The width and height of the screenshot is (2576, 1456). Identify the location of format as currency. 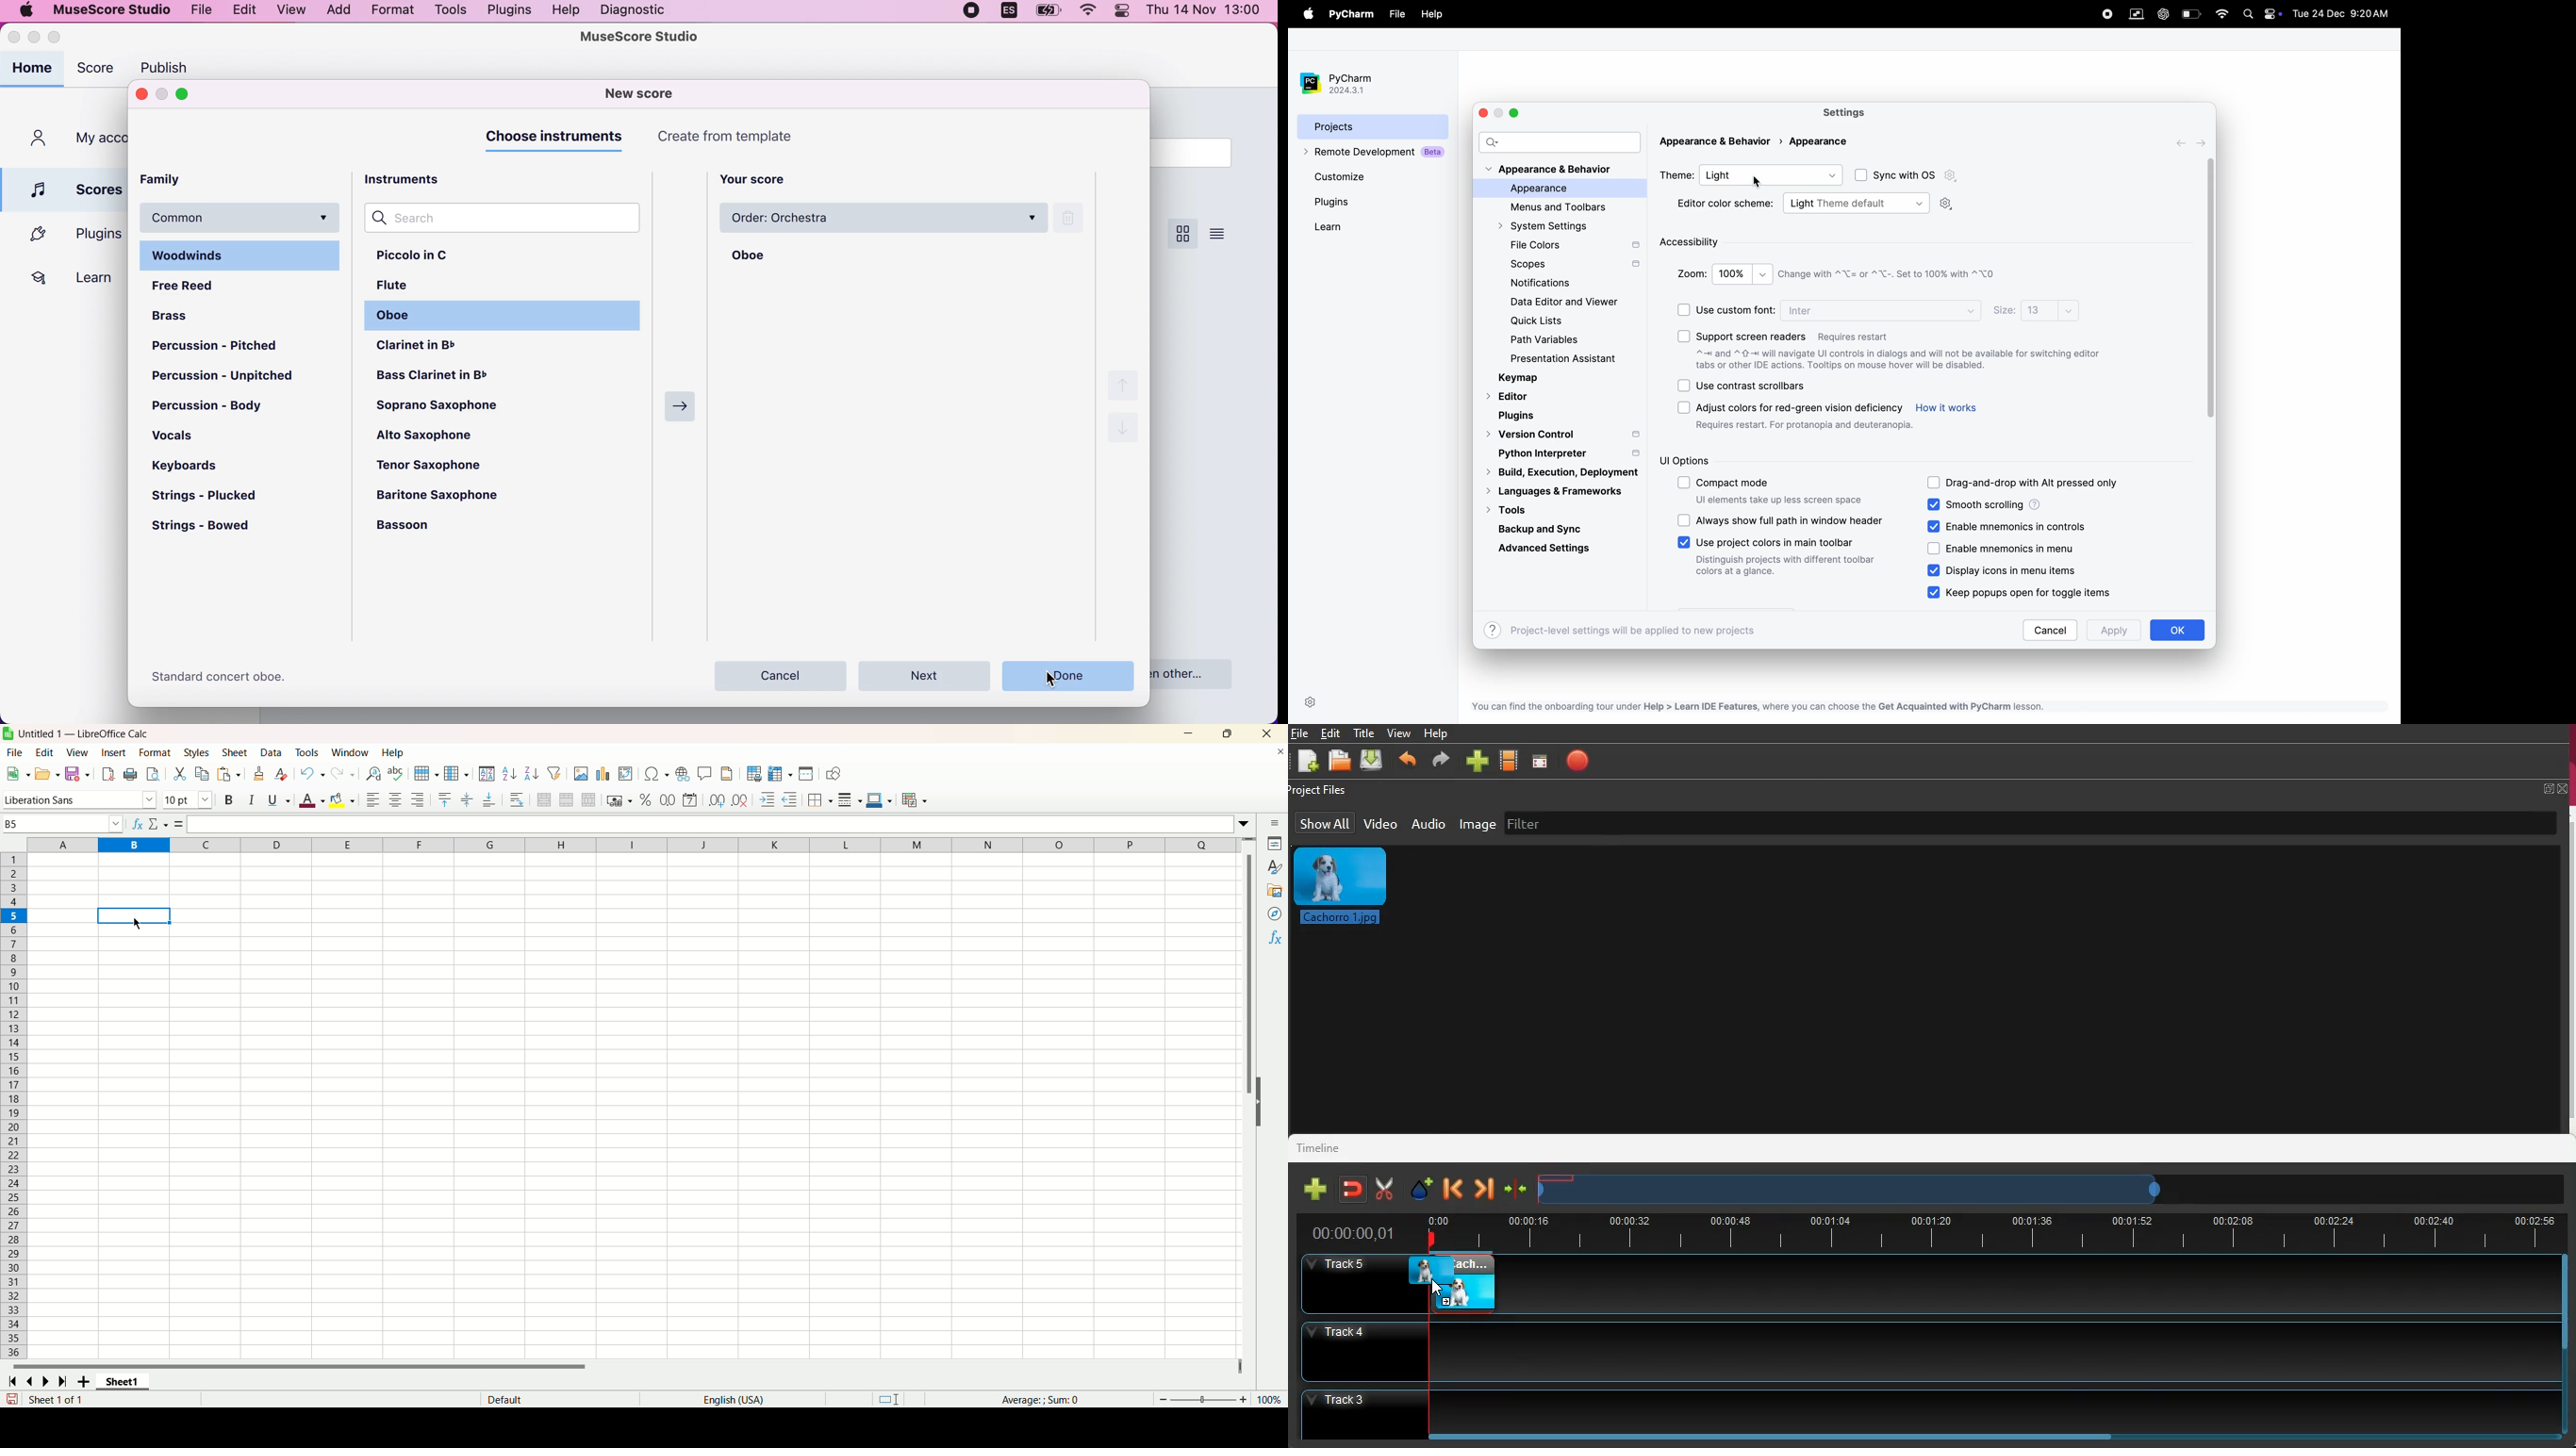
(619, 802).